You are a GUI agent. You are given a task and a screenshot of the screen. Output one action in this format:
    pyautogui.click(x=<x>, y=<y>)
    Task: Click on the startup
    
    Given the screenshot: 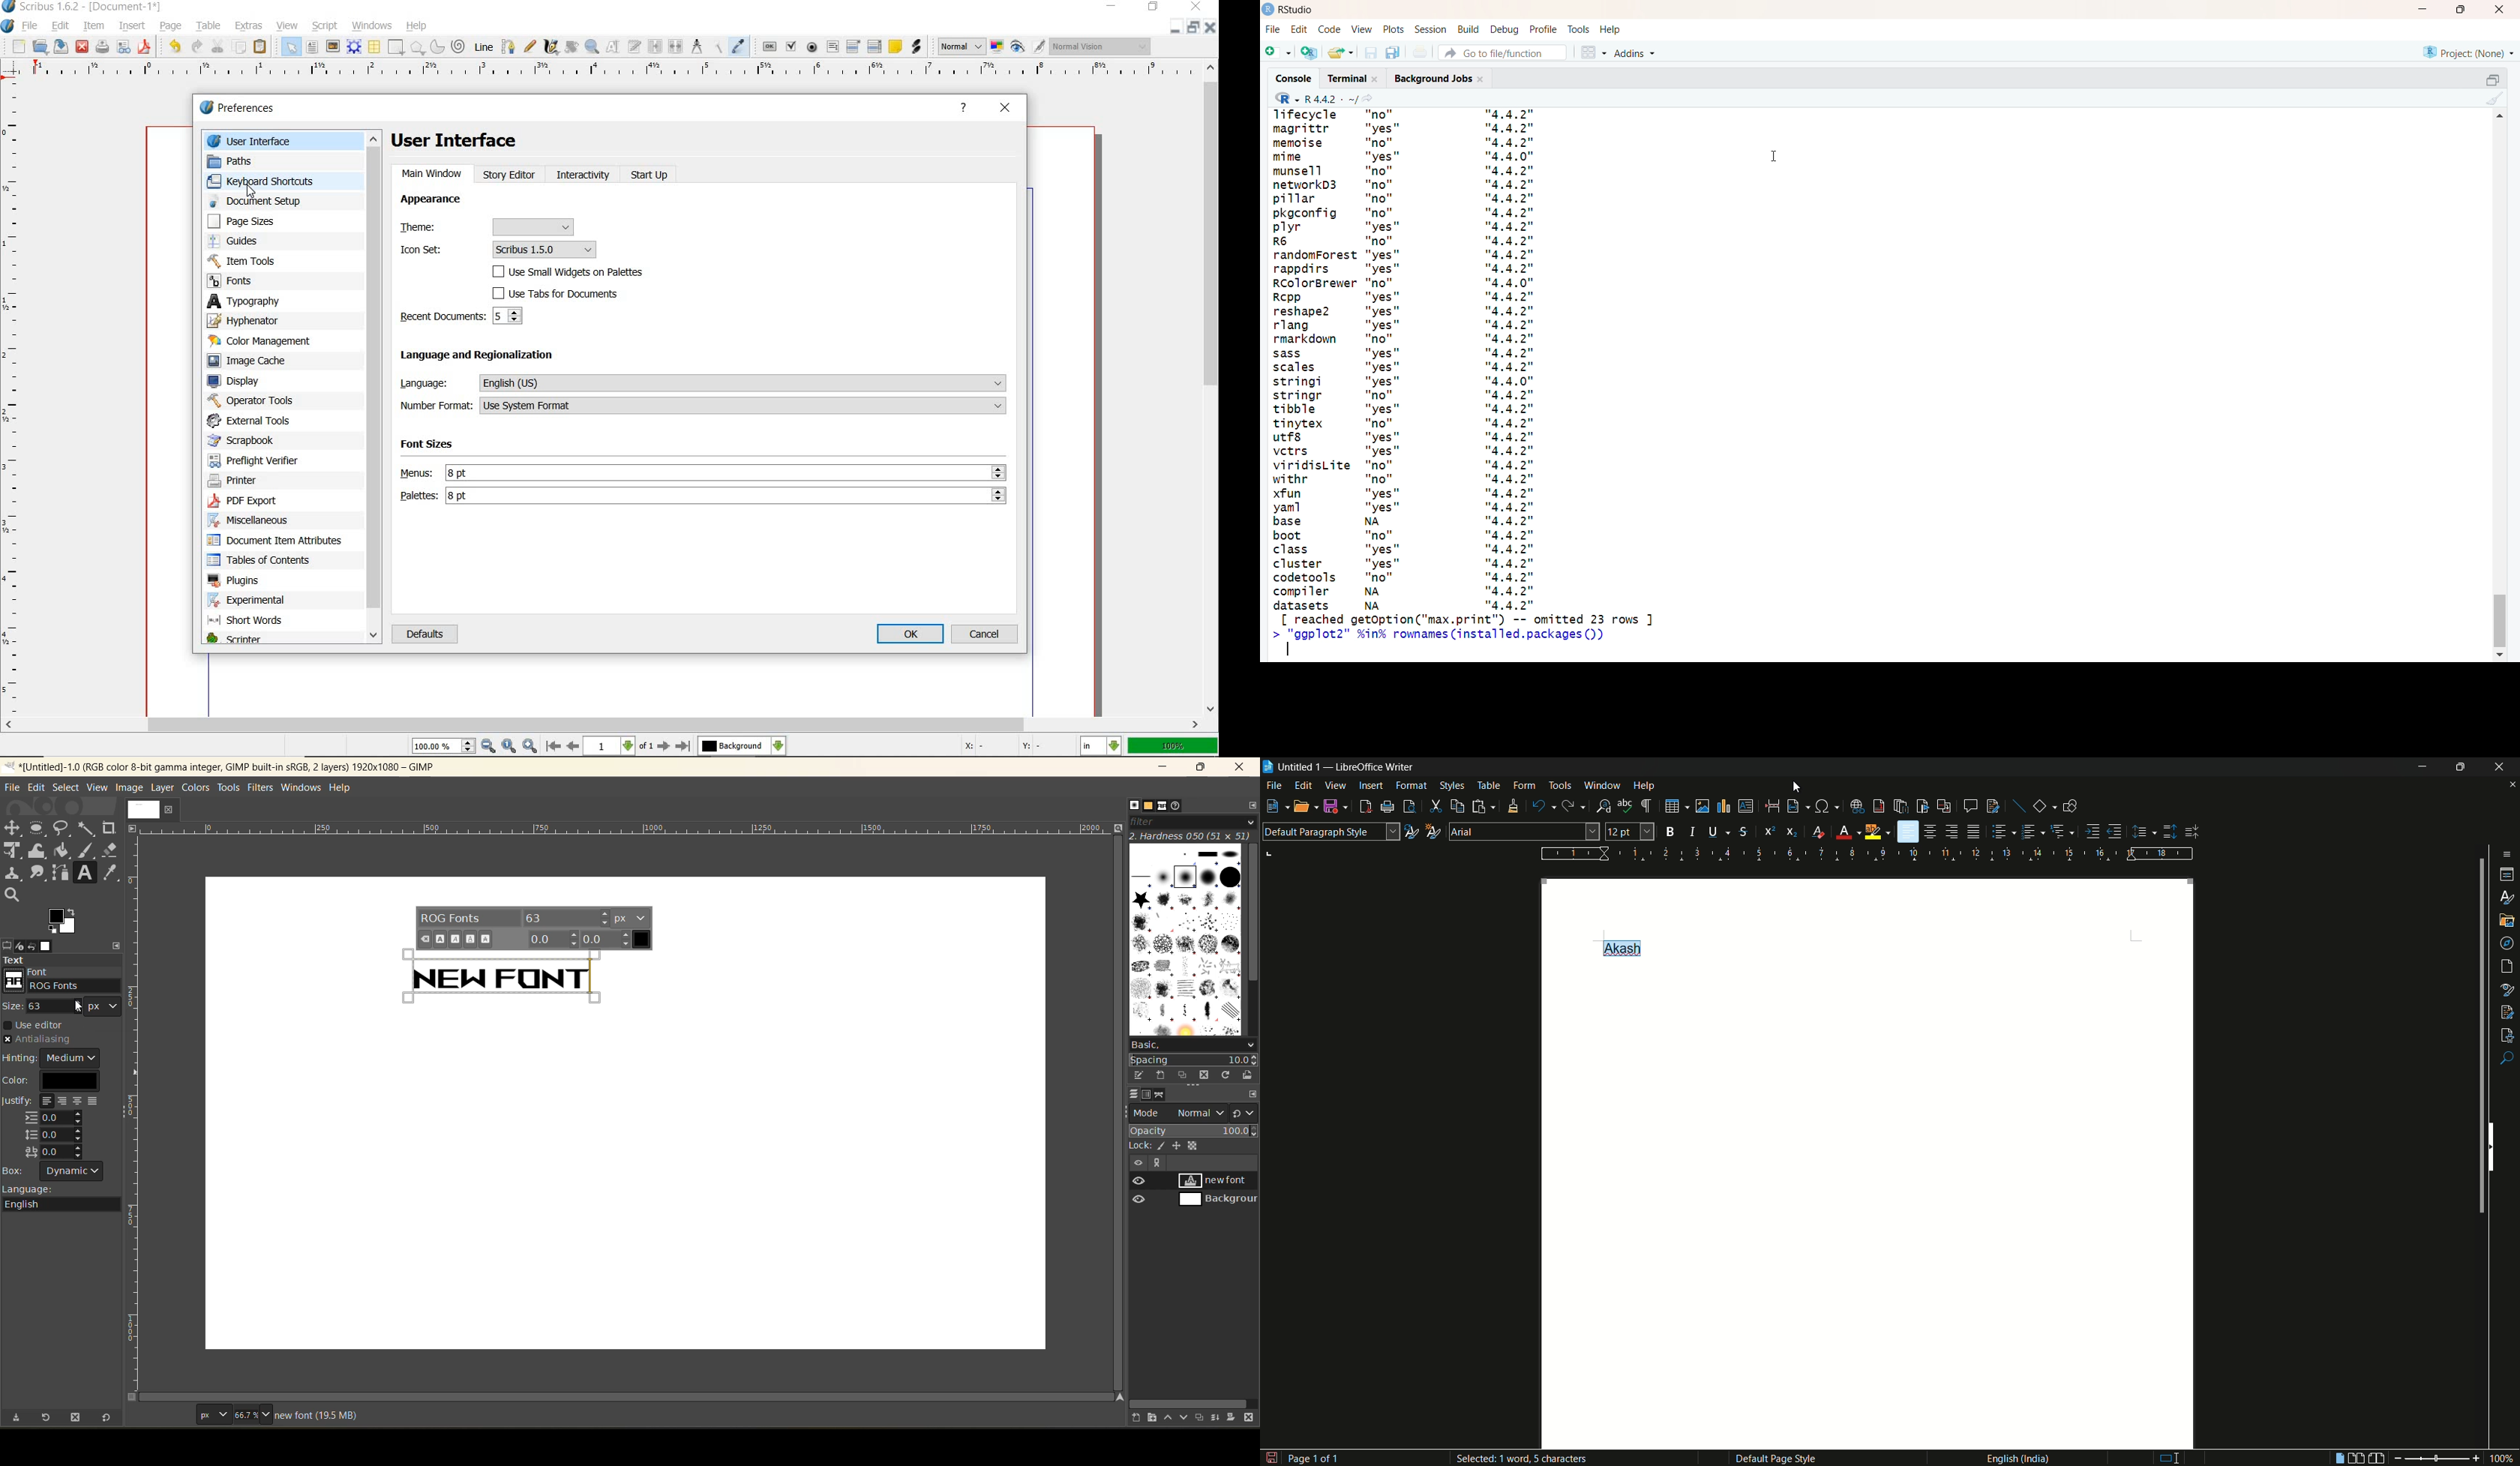 What is the action you would take?
    pyautogui.click(x=649, y=178)
    